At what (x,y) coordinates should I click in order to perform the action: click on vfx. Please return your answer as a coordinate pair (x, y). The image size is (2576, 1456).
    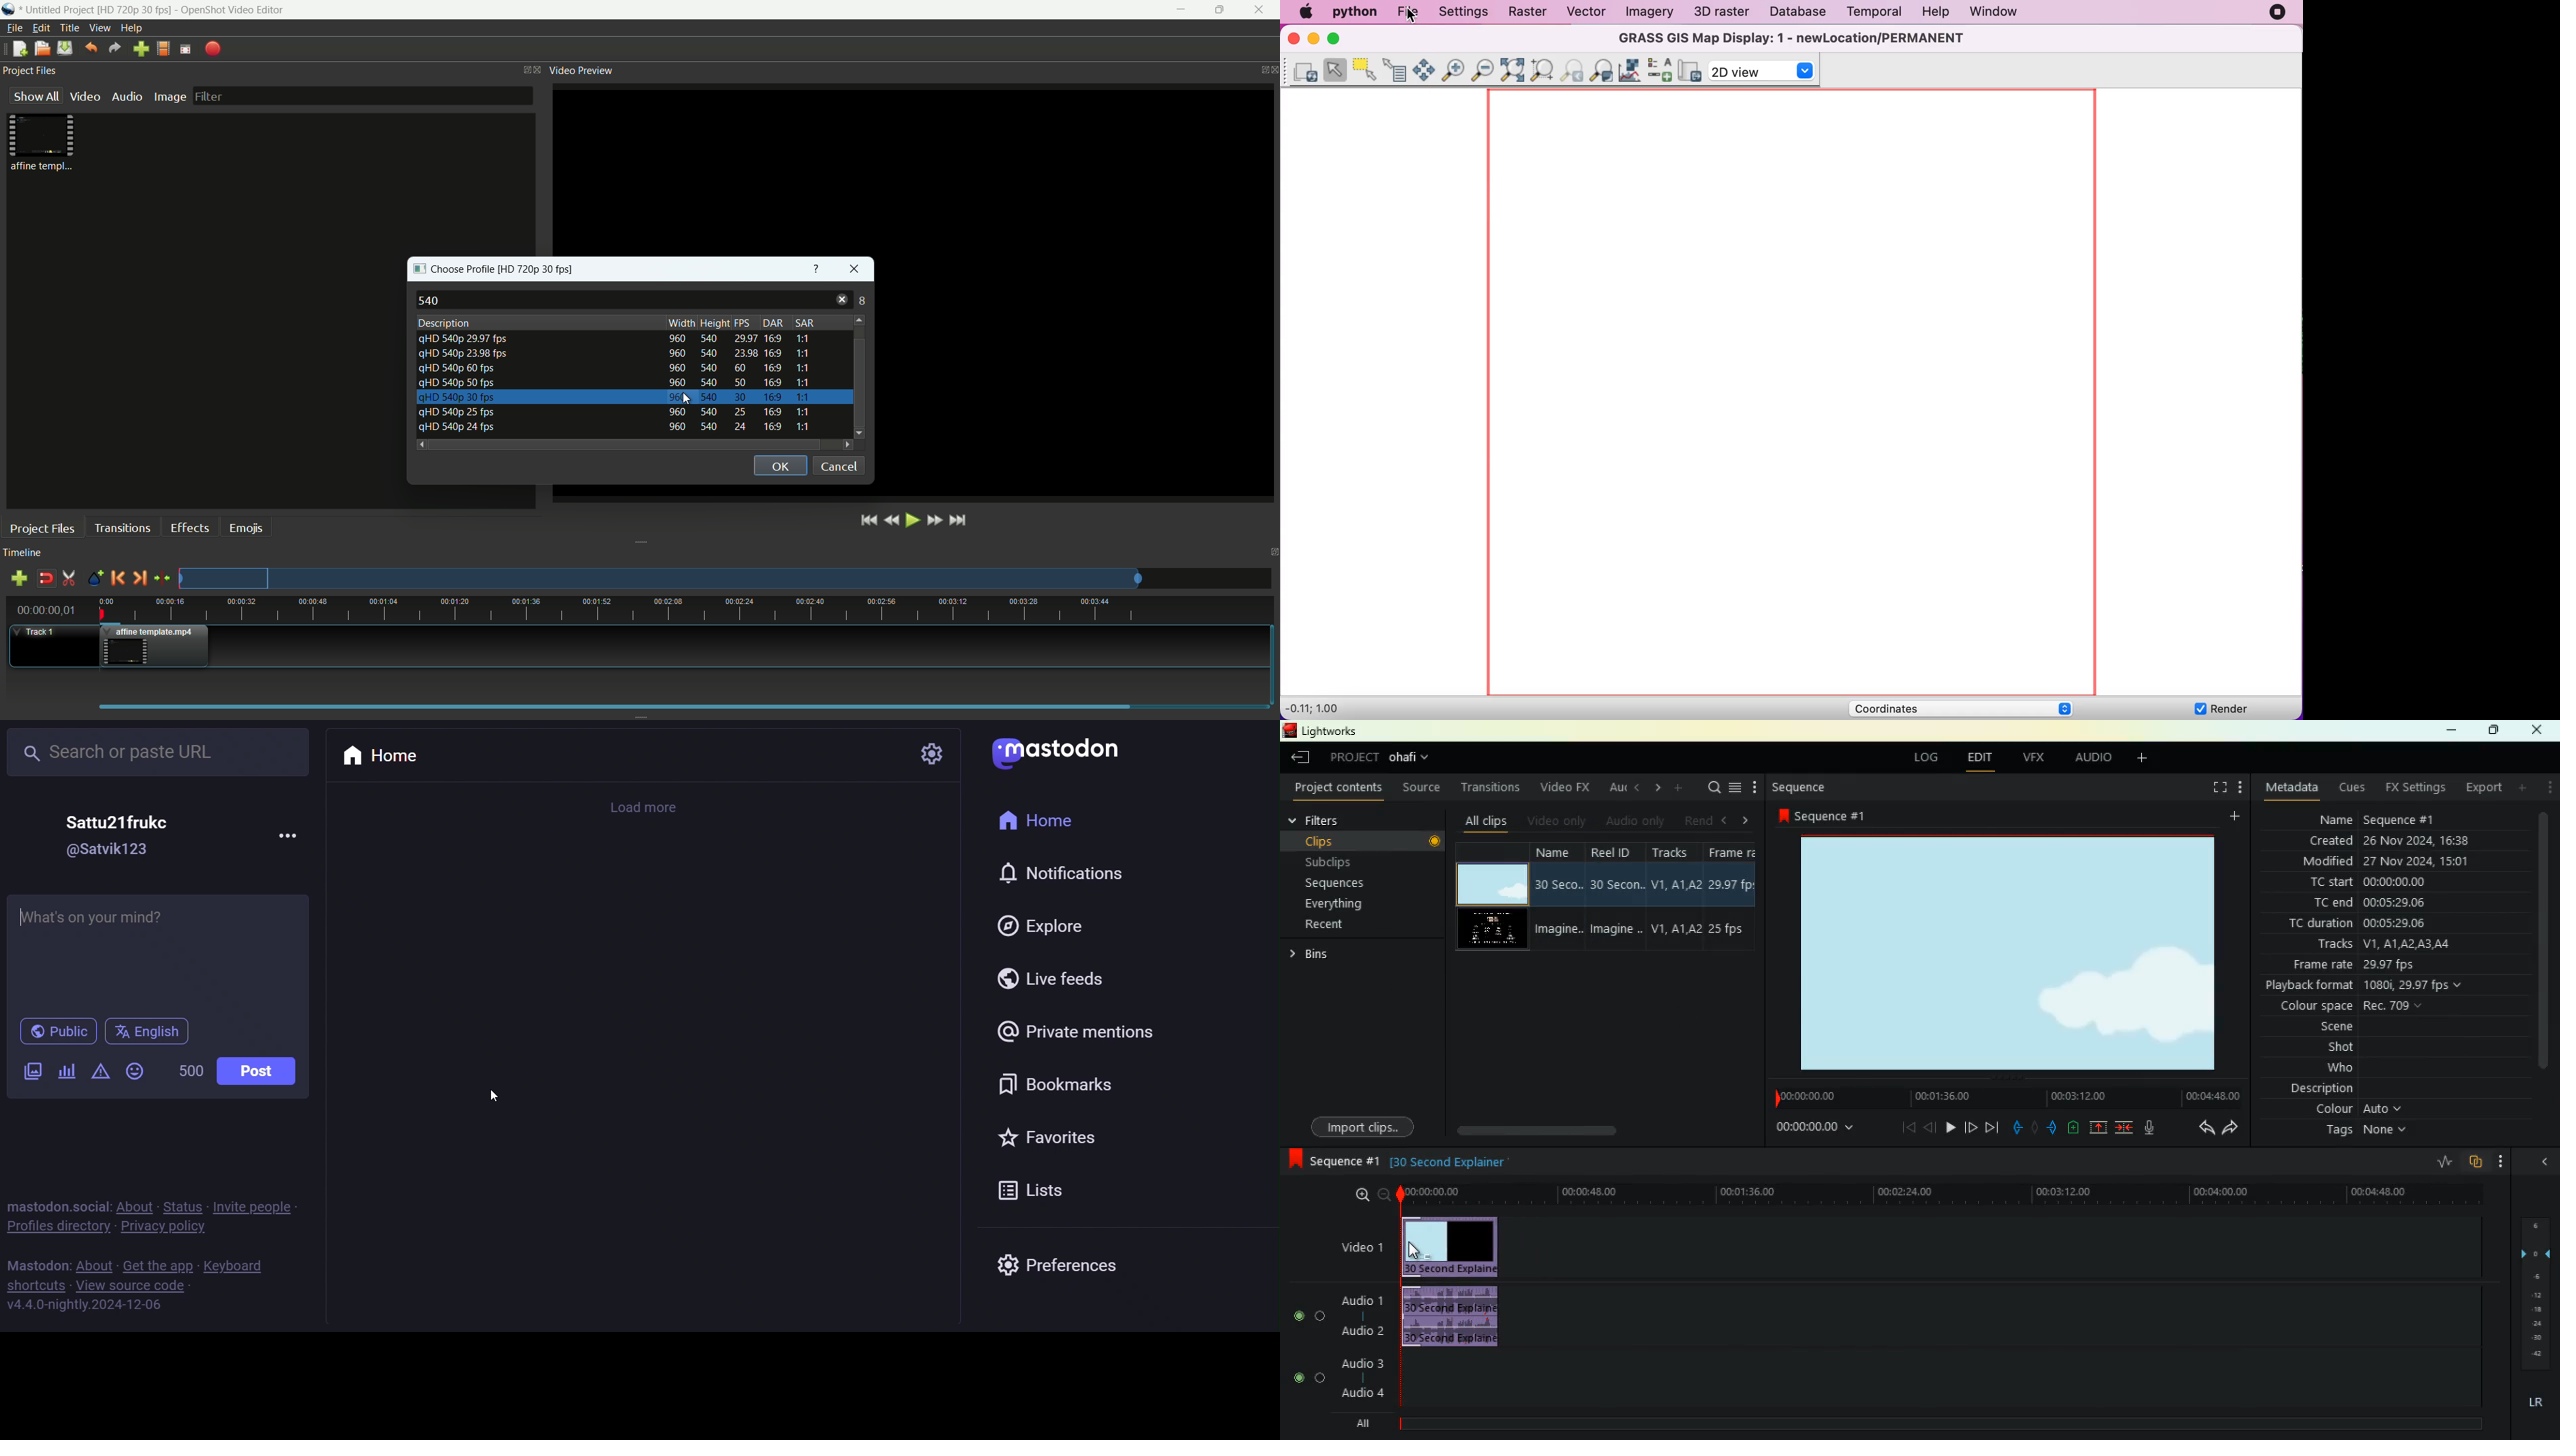
    Looking at the image, I should click on (2030, 757).